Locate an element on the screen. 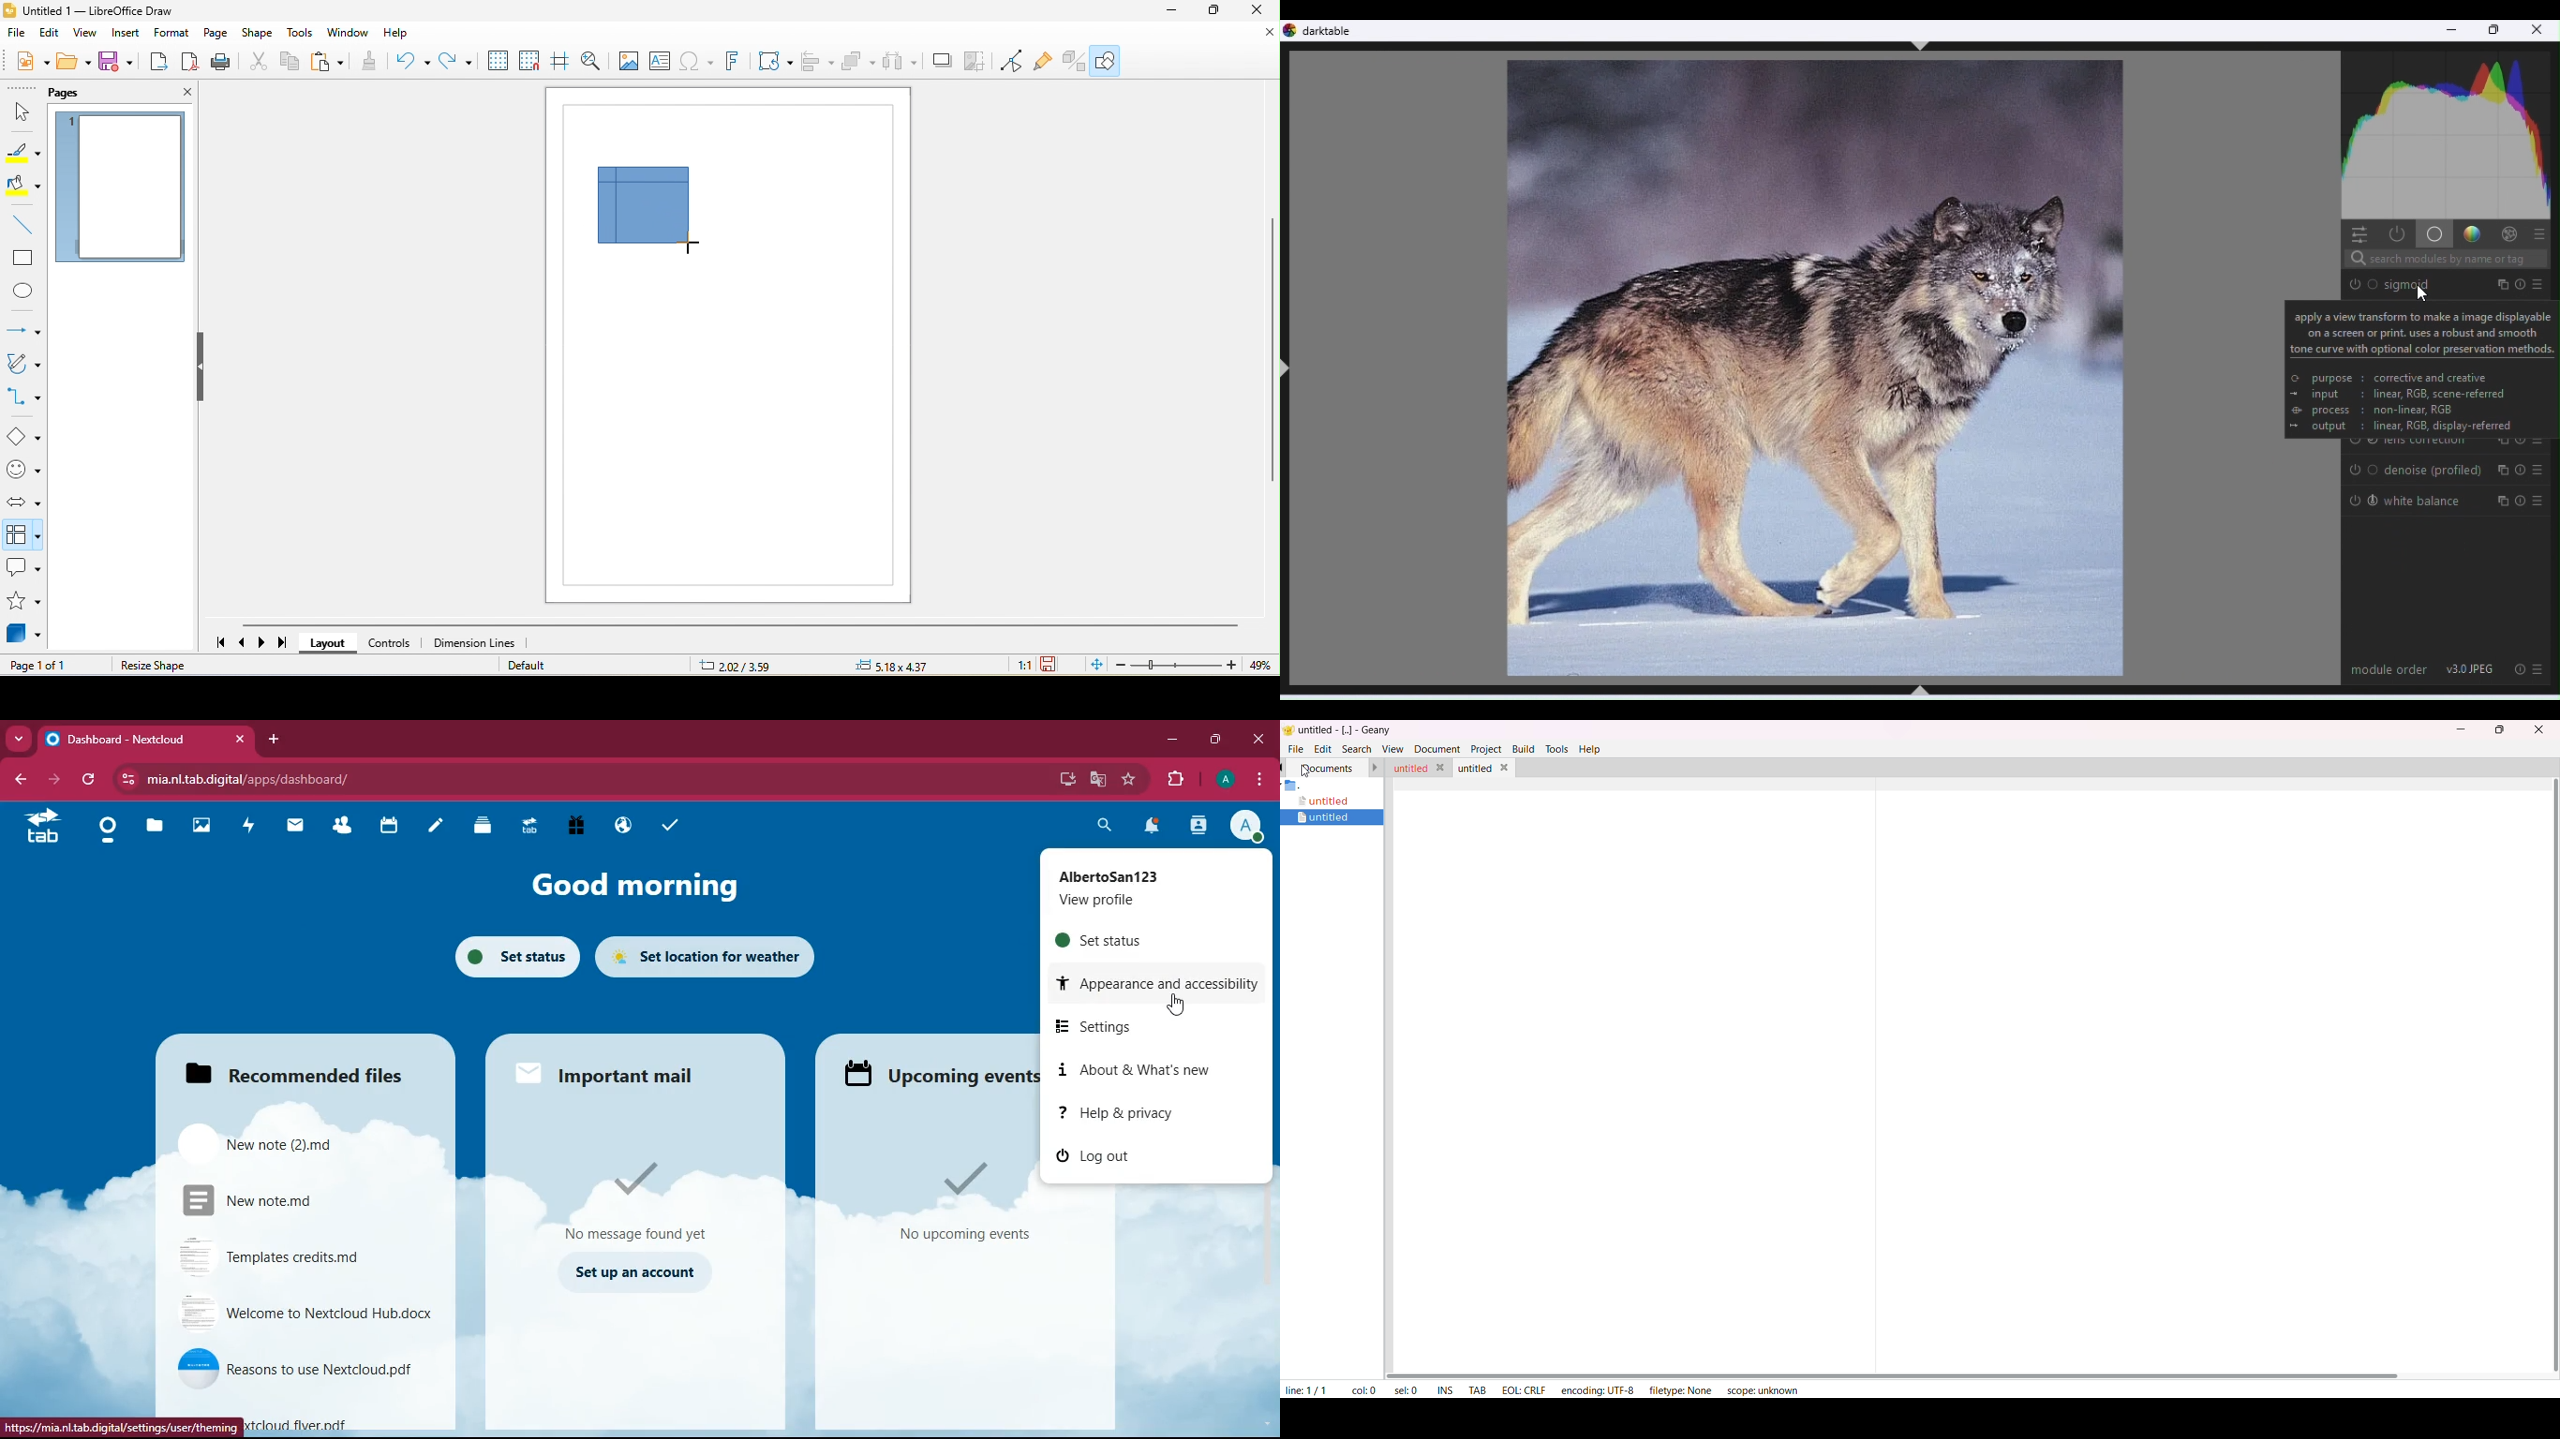 This screenshot has width=2576, height=1456. Search bar is located at coordinates (2444, 260).